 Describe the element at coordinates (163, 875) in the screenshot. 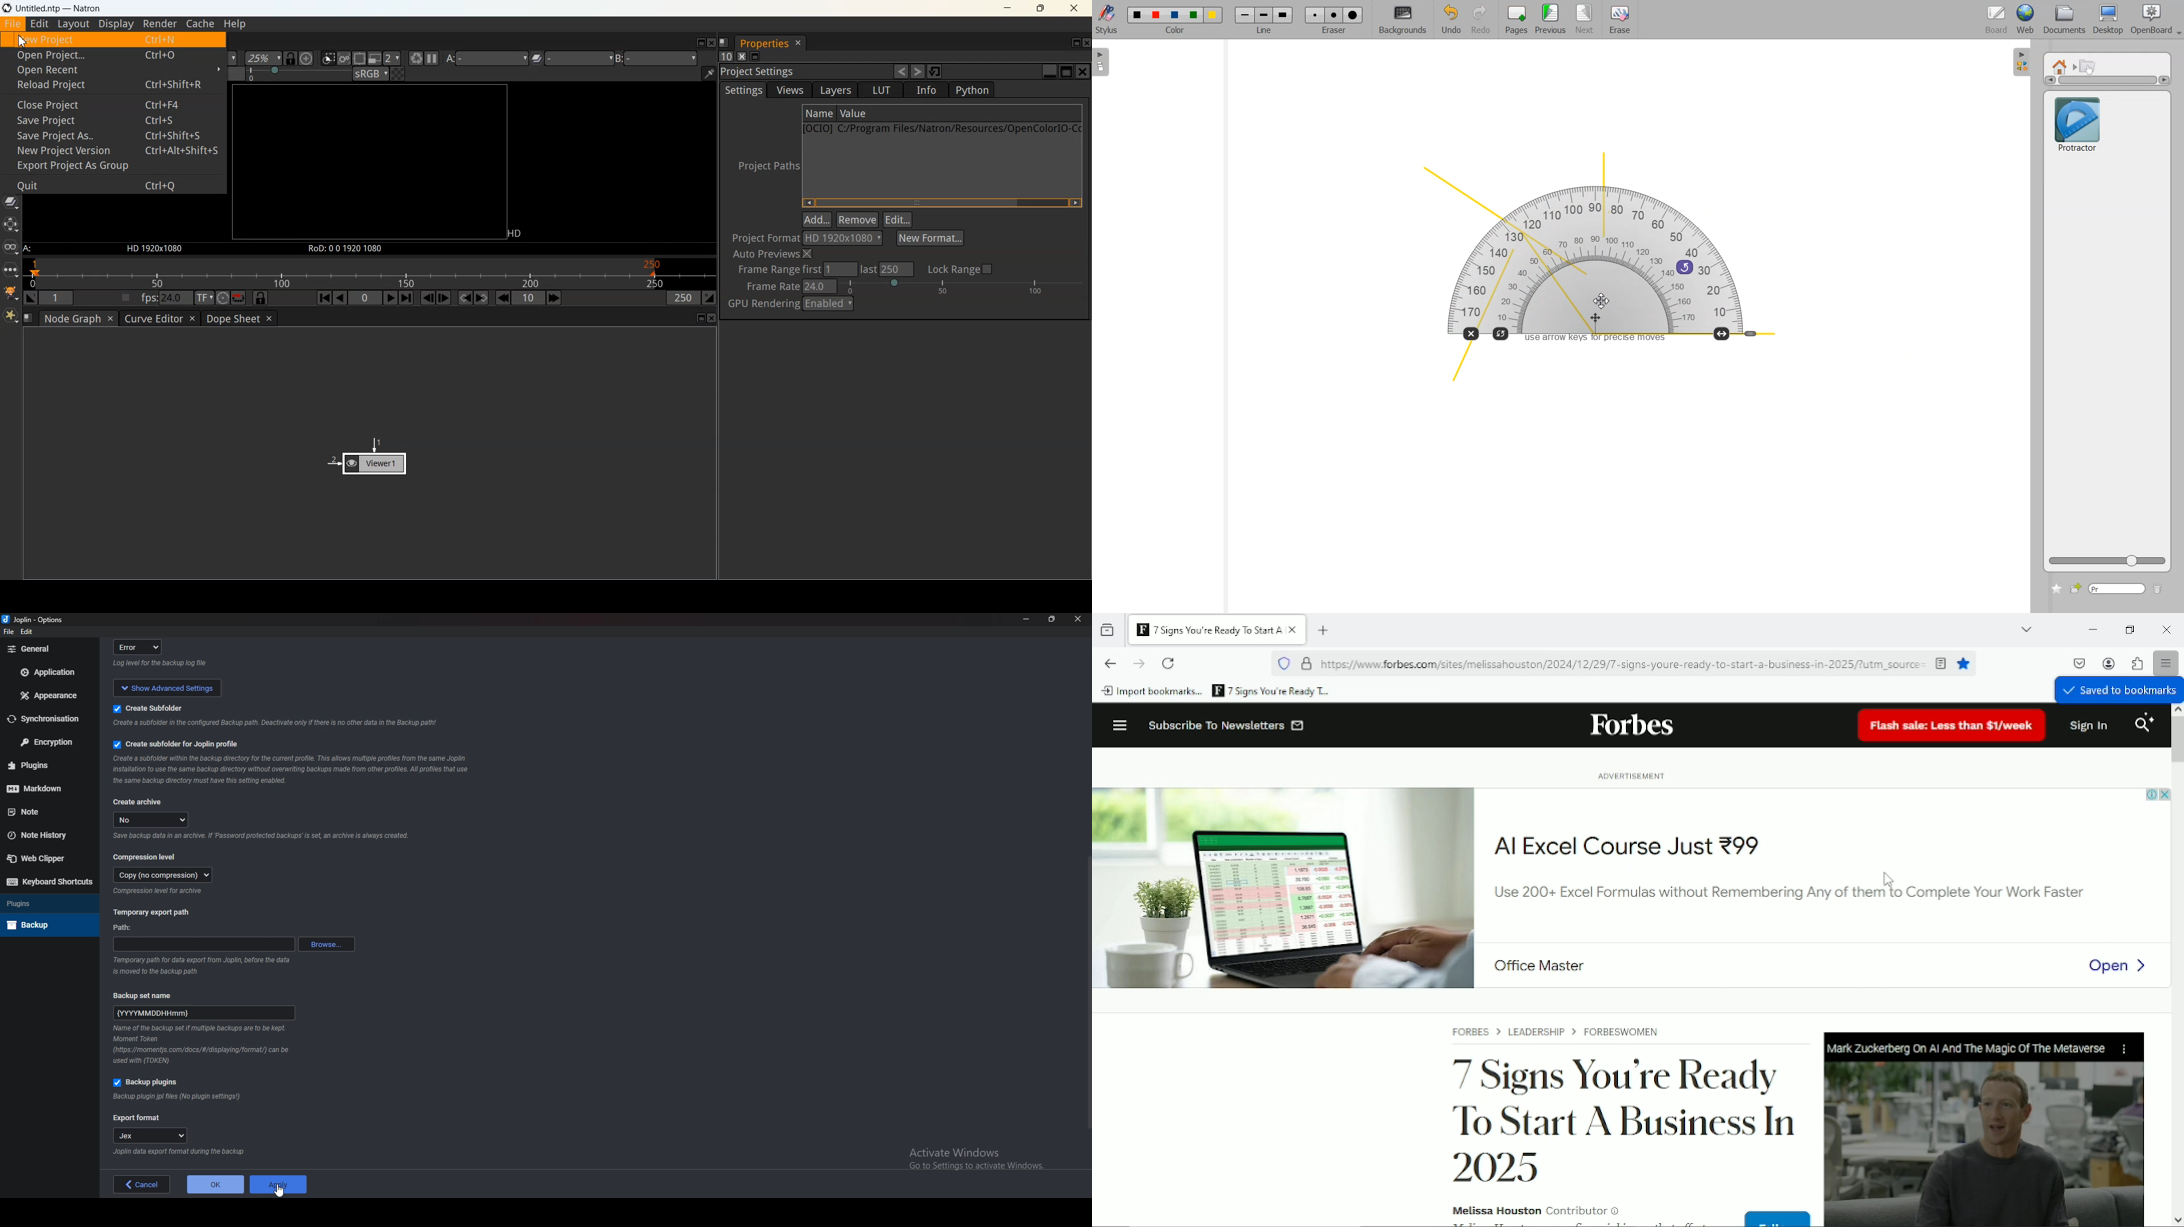

I see `copy (no compression)` at that location.